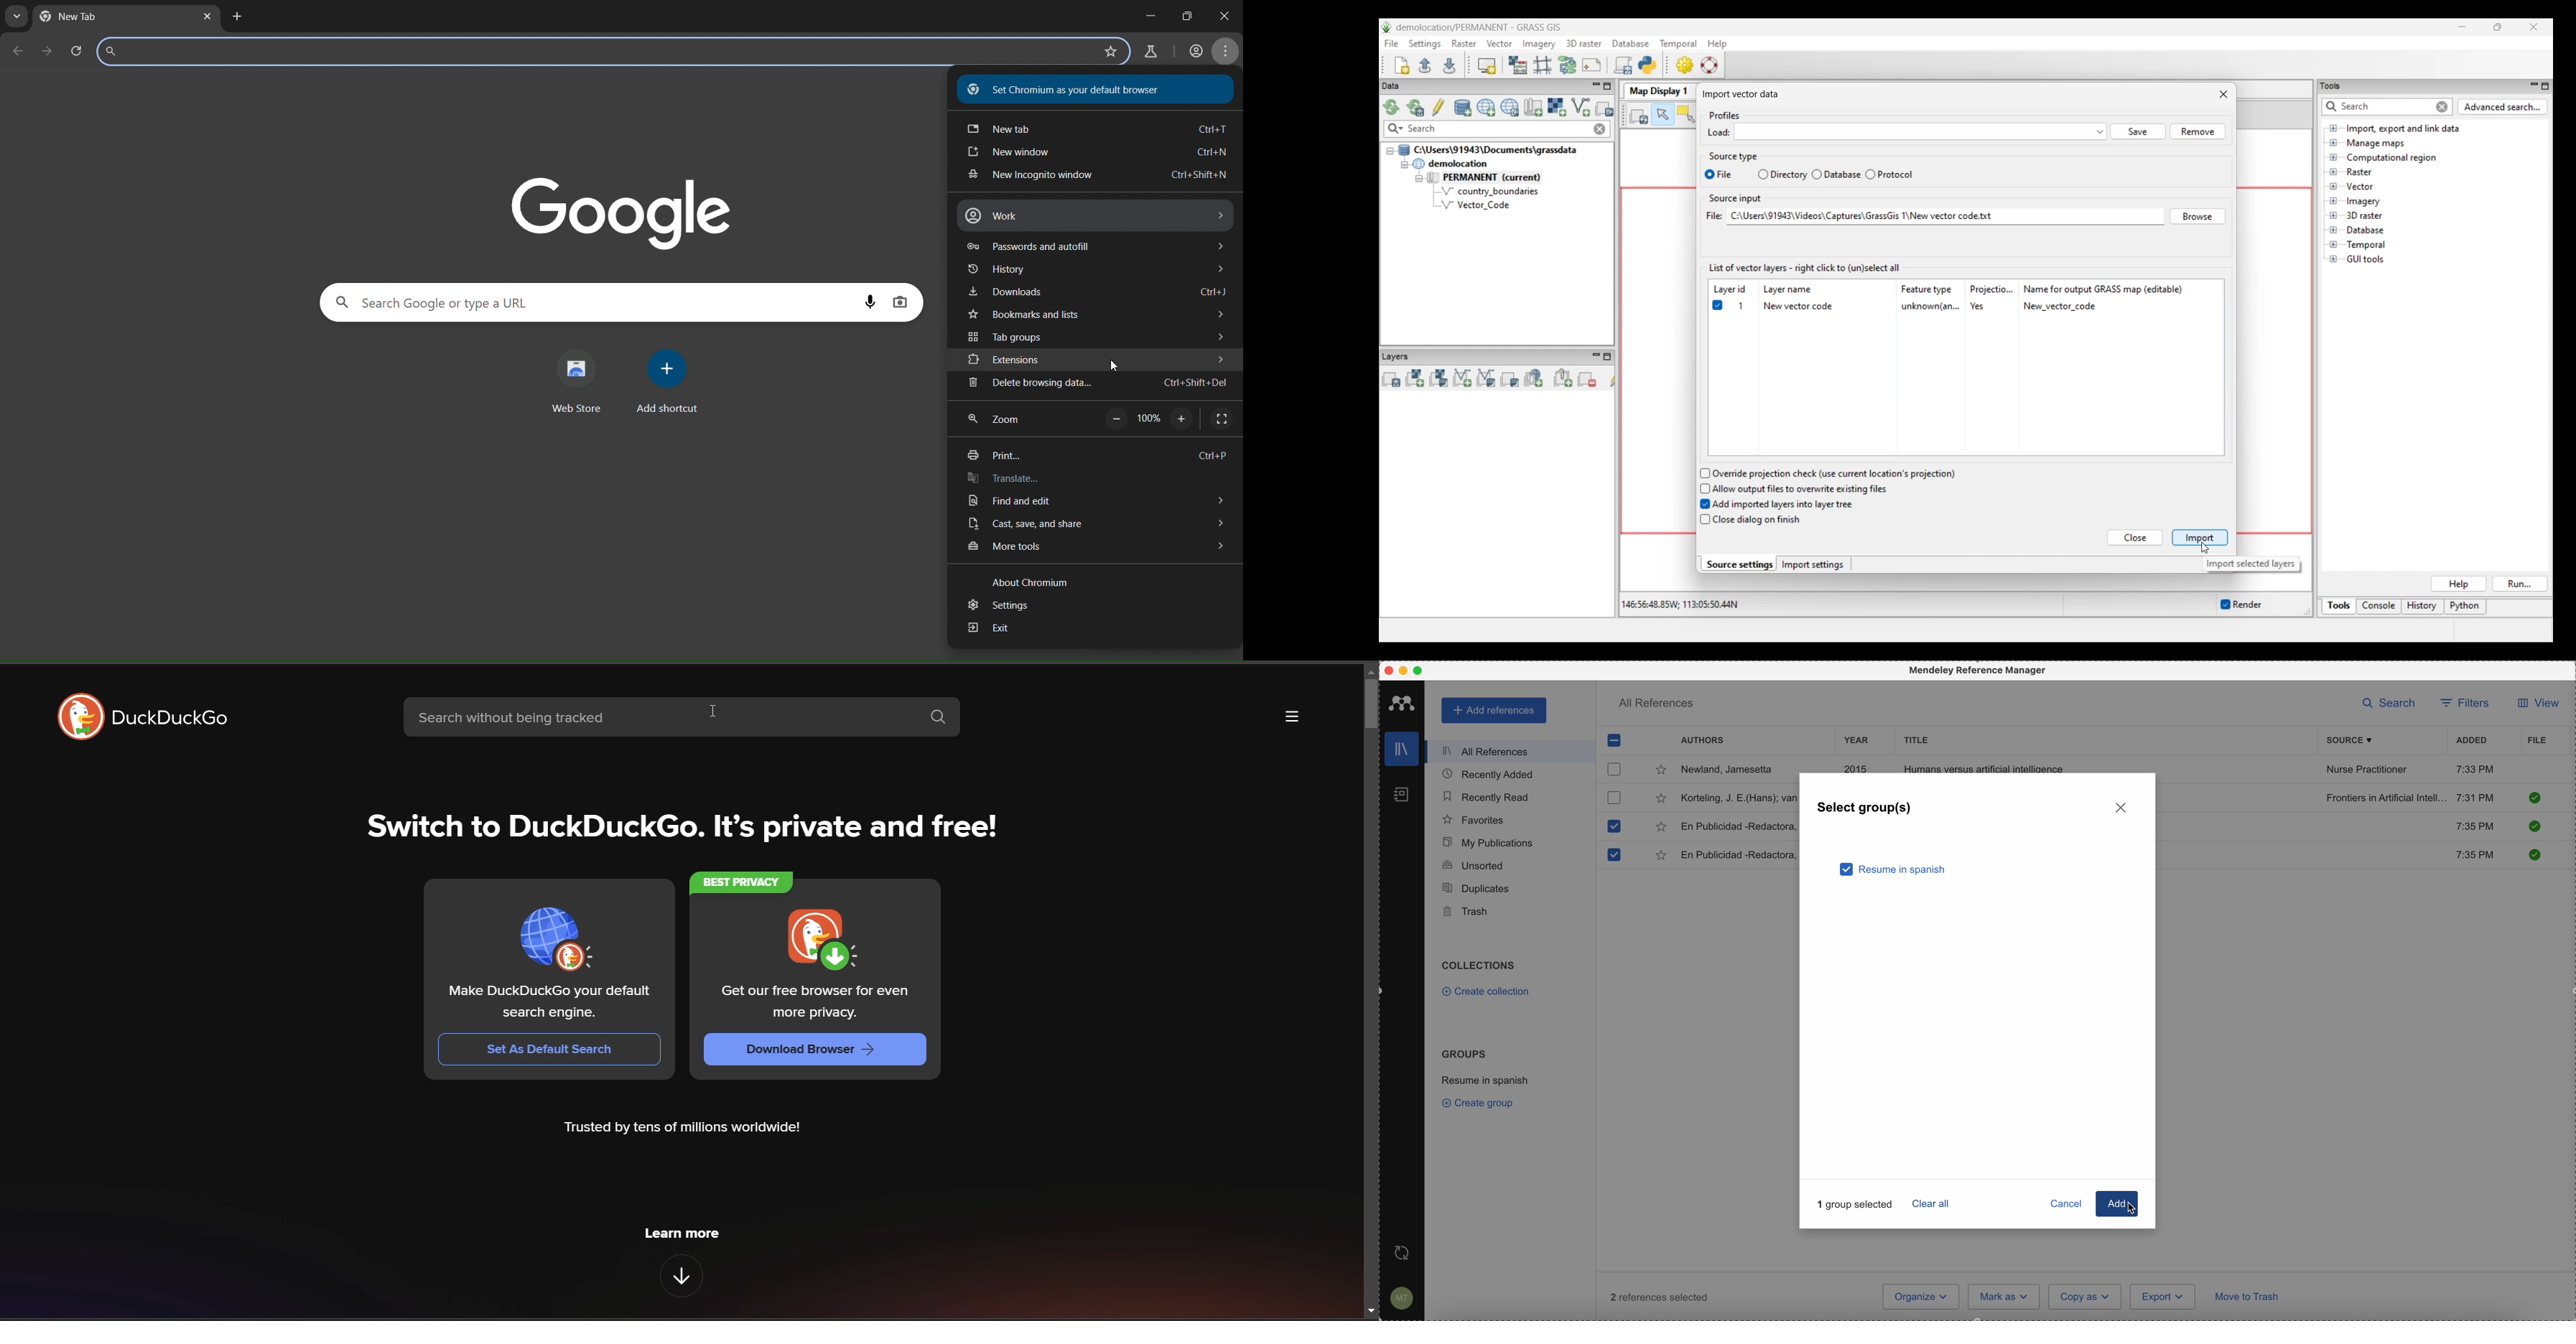 This screenshot has width=2576, height=1344. What do you see at coordinates (1702, 741) in the screenshot?
I see `authors` at bounding box center [1702, 741].